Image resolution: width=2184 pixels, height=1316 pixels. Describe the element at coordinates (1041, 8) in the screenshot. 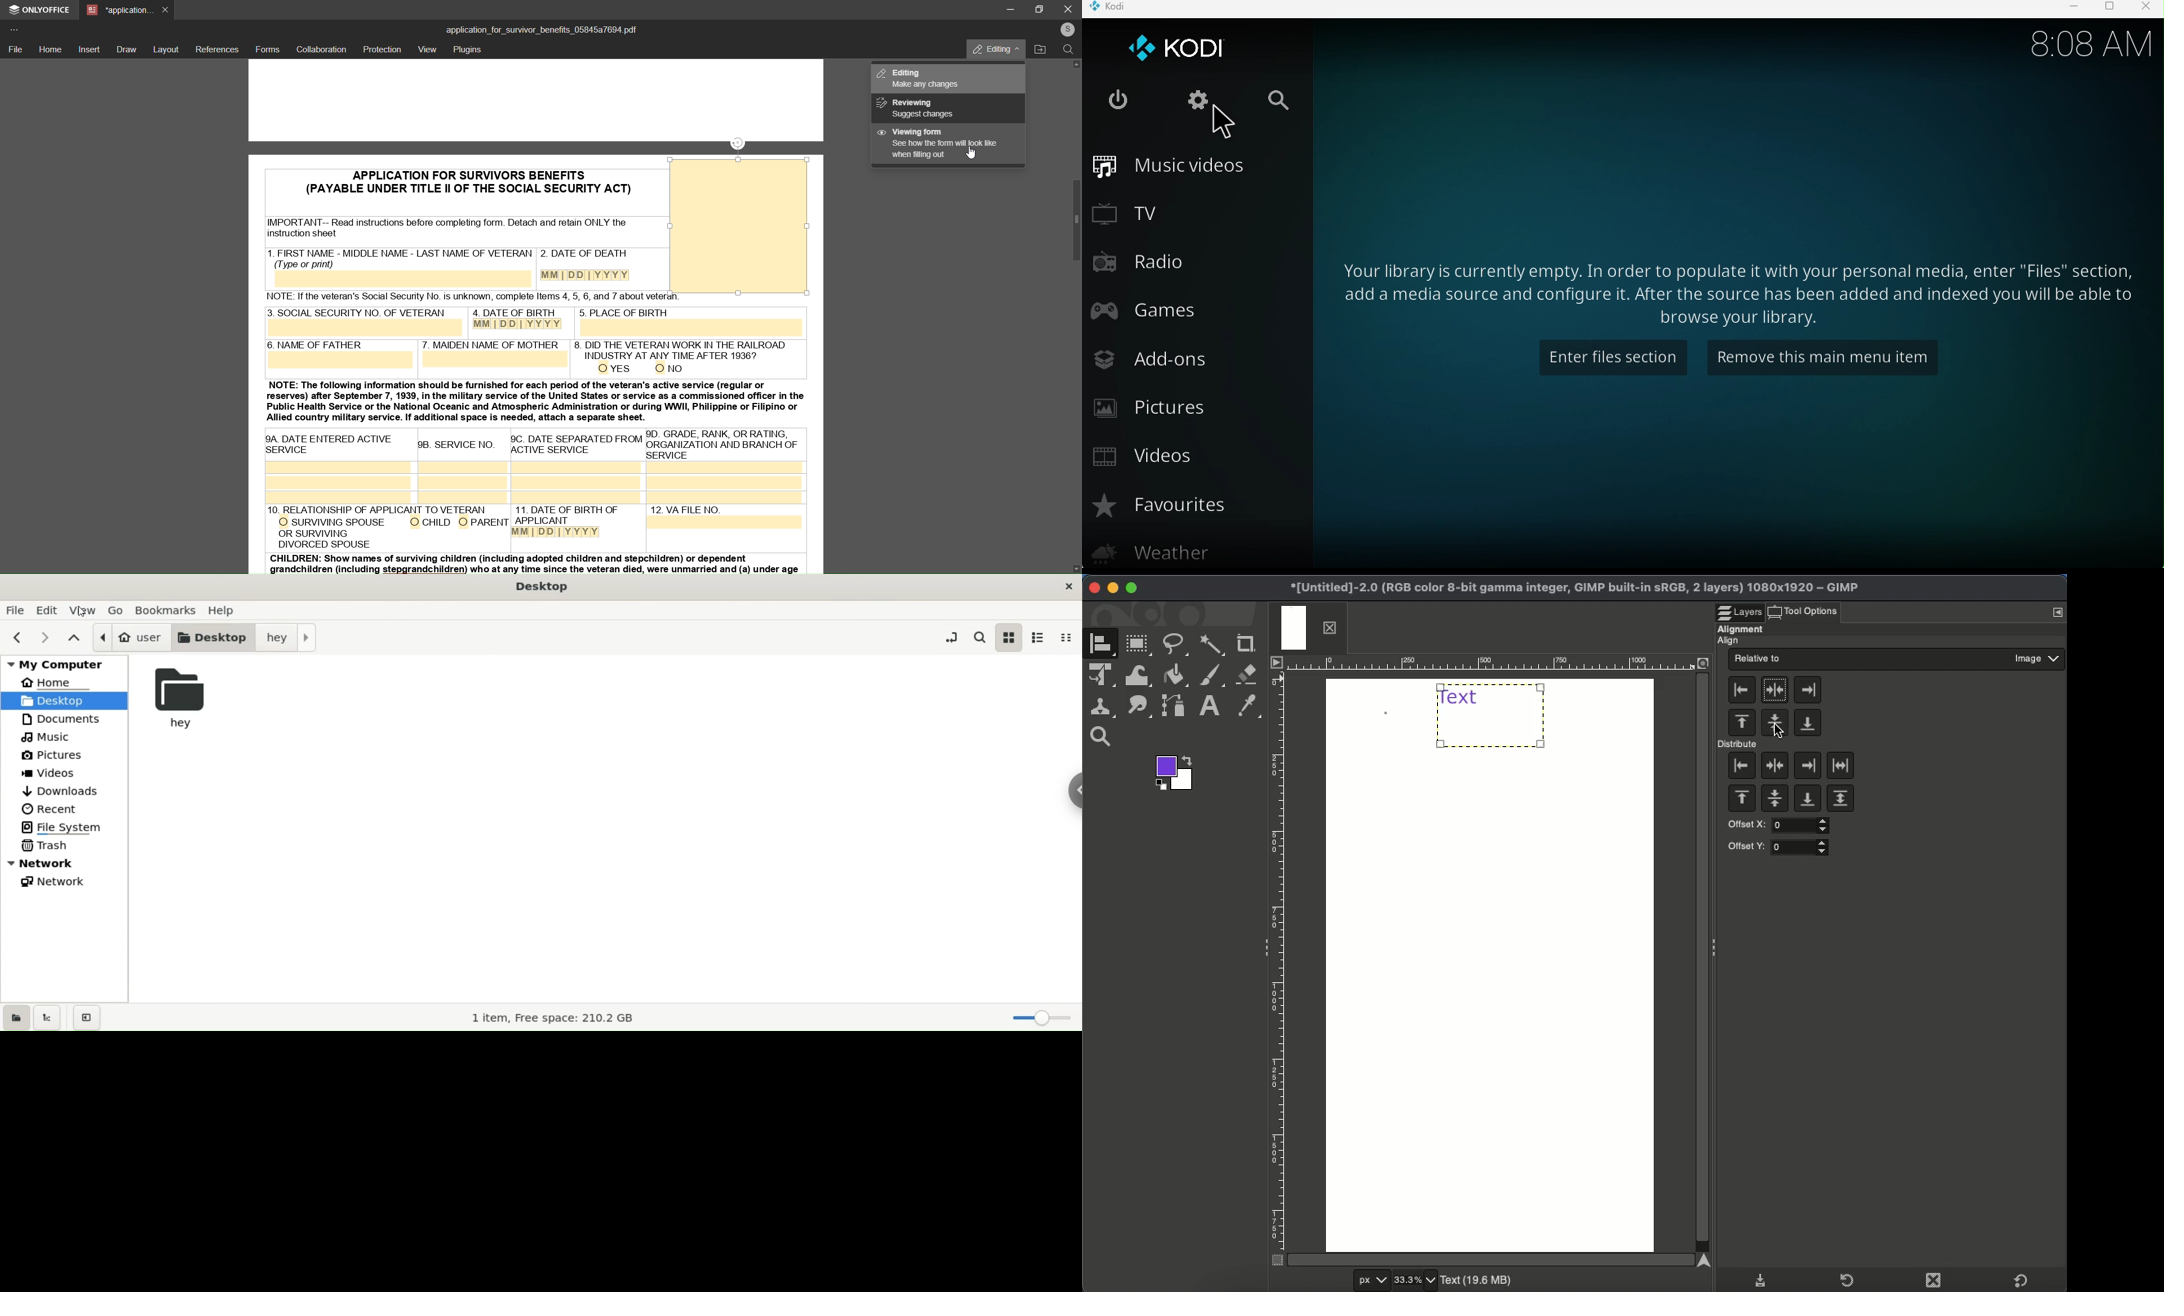

I see `maximize` at that location.